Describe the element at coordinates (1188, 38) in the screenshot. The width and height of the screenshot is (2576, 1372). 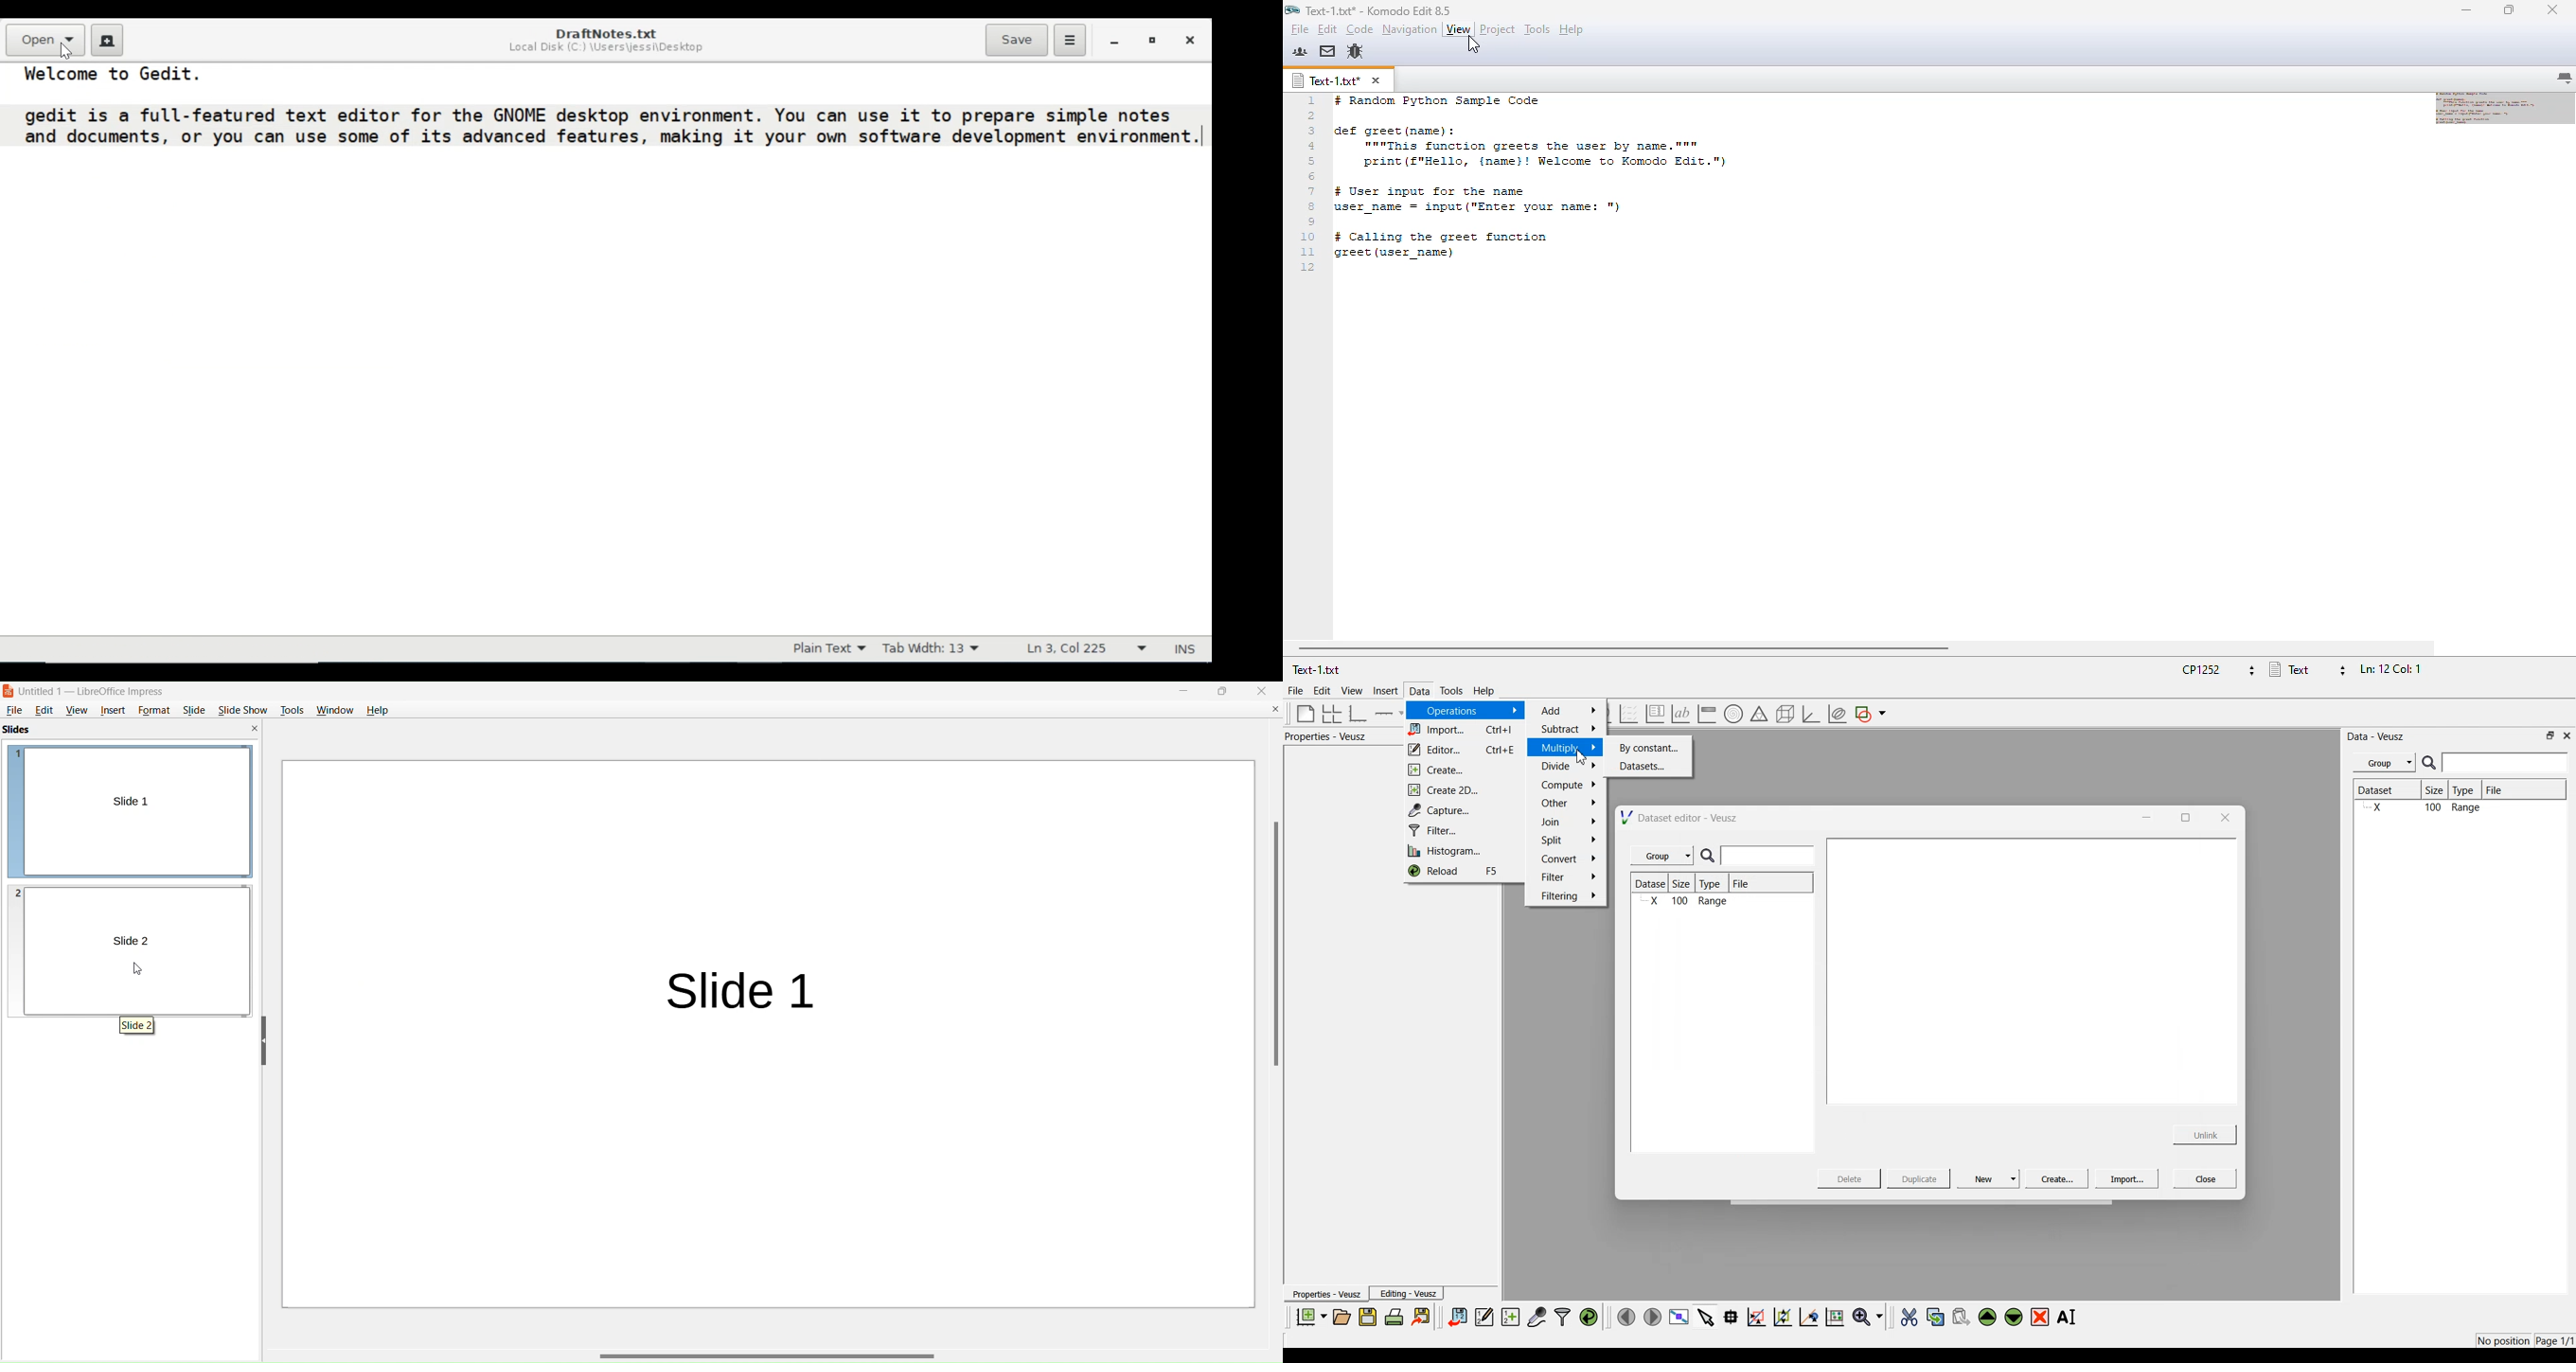
I see `Close` at that location.